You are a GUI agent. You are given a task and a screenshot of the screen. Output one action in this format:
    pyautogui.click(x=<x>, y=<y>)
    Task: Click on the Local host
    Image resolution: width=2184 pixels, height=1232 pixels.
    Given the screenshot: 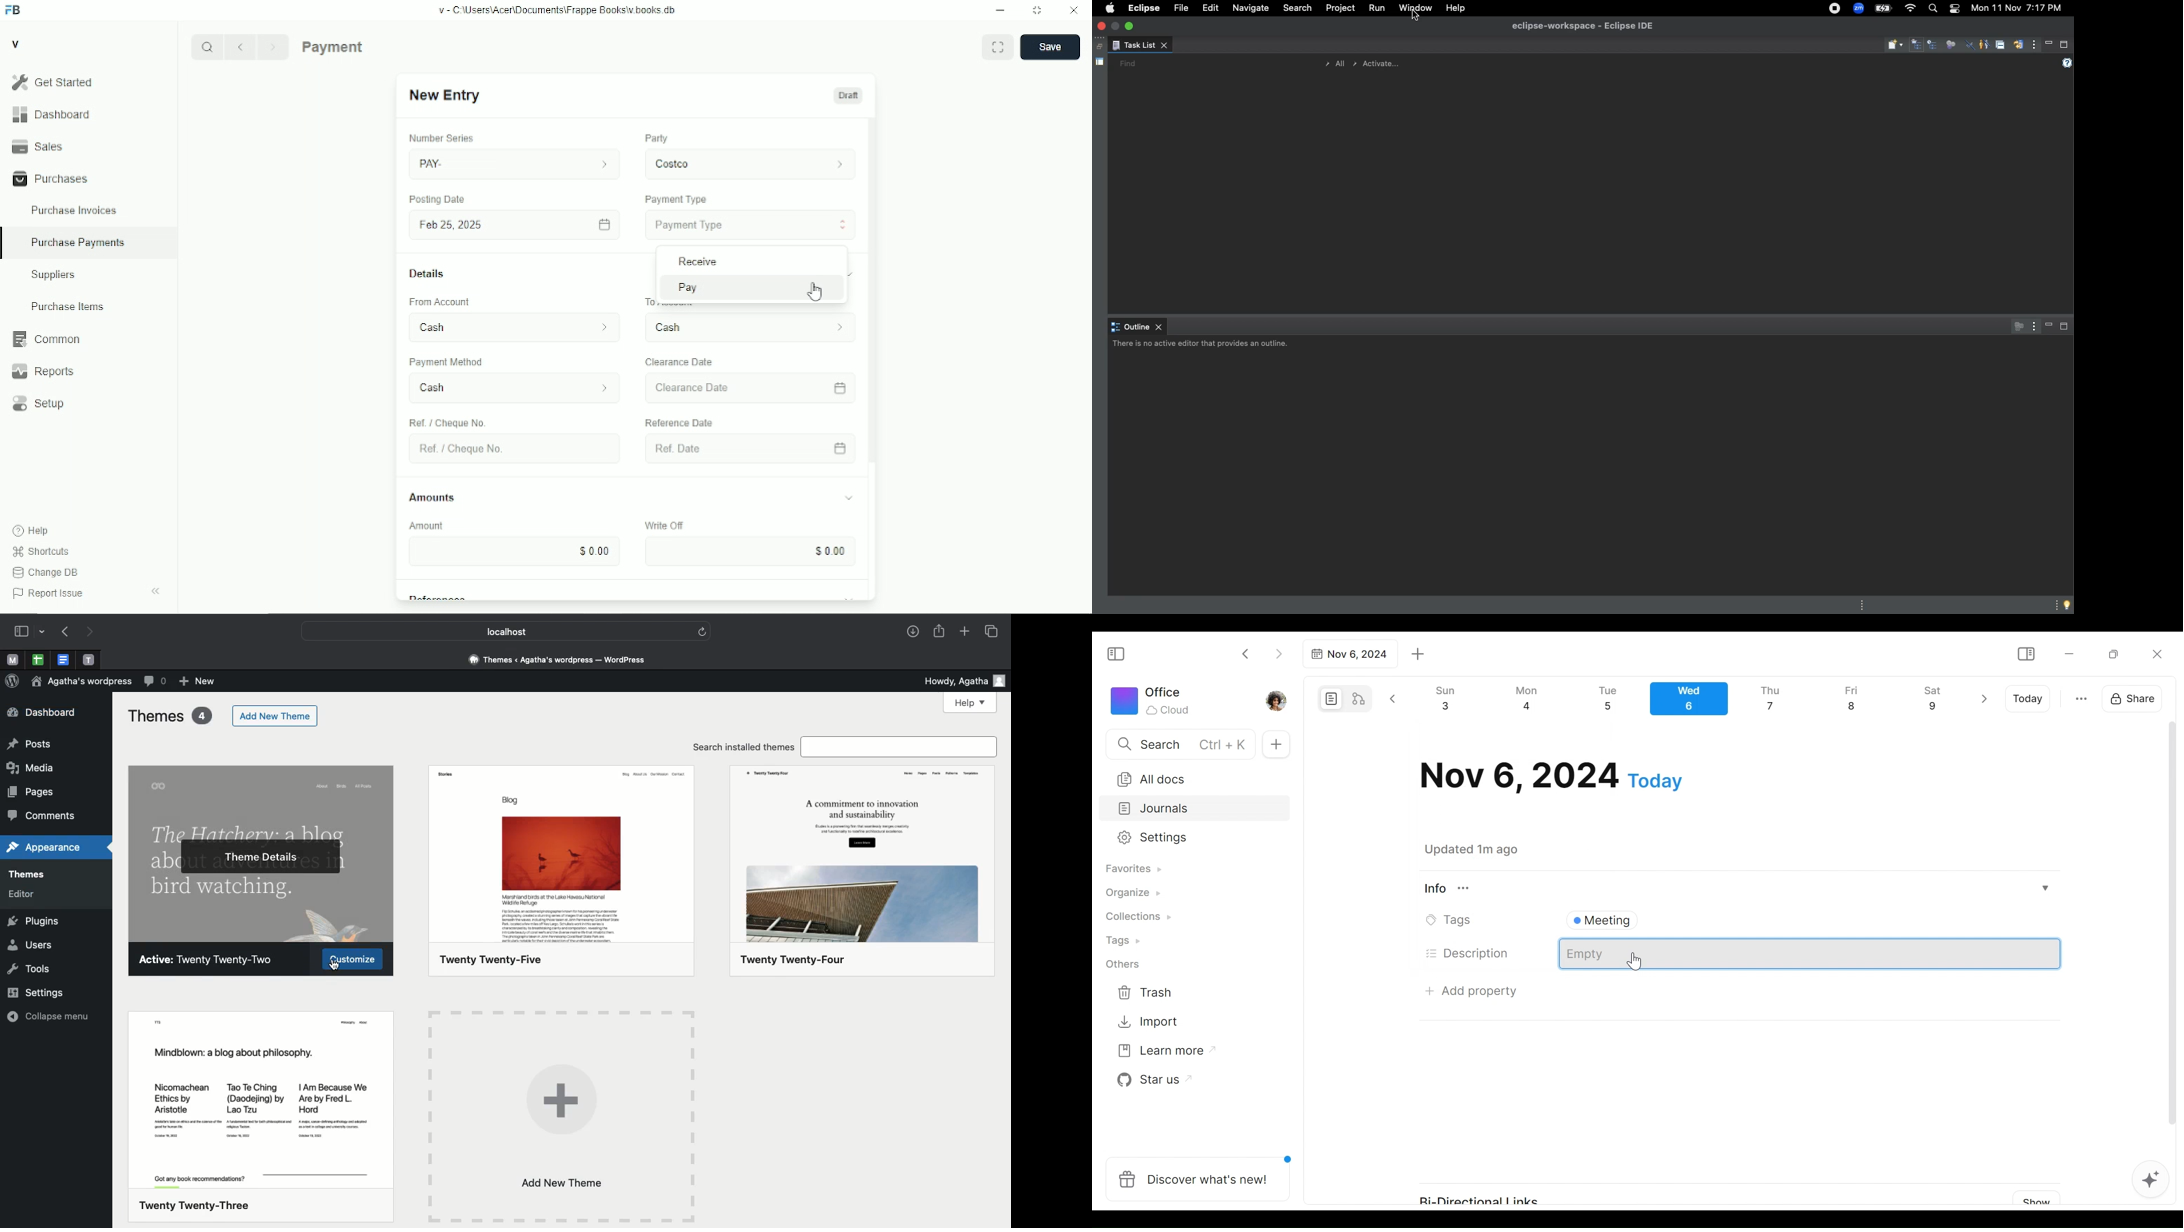 What is the action you would take?
    pyautogui.click(x=496, y=631)
    